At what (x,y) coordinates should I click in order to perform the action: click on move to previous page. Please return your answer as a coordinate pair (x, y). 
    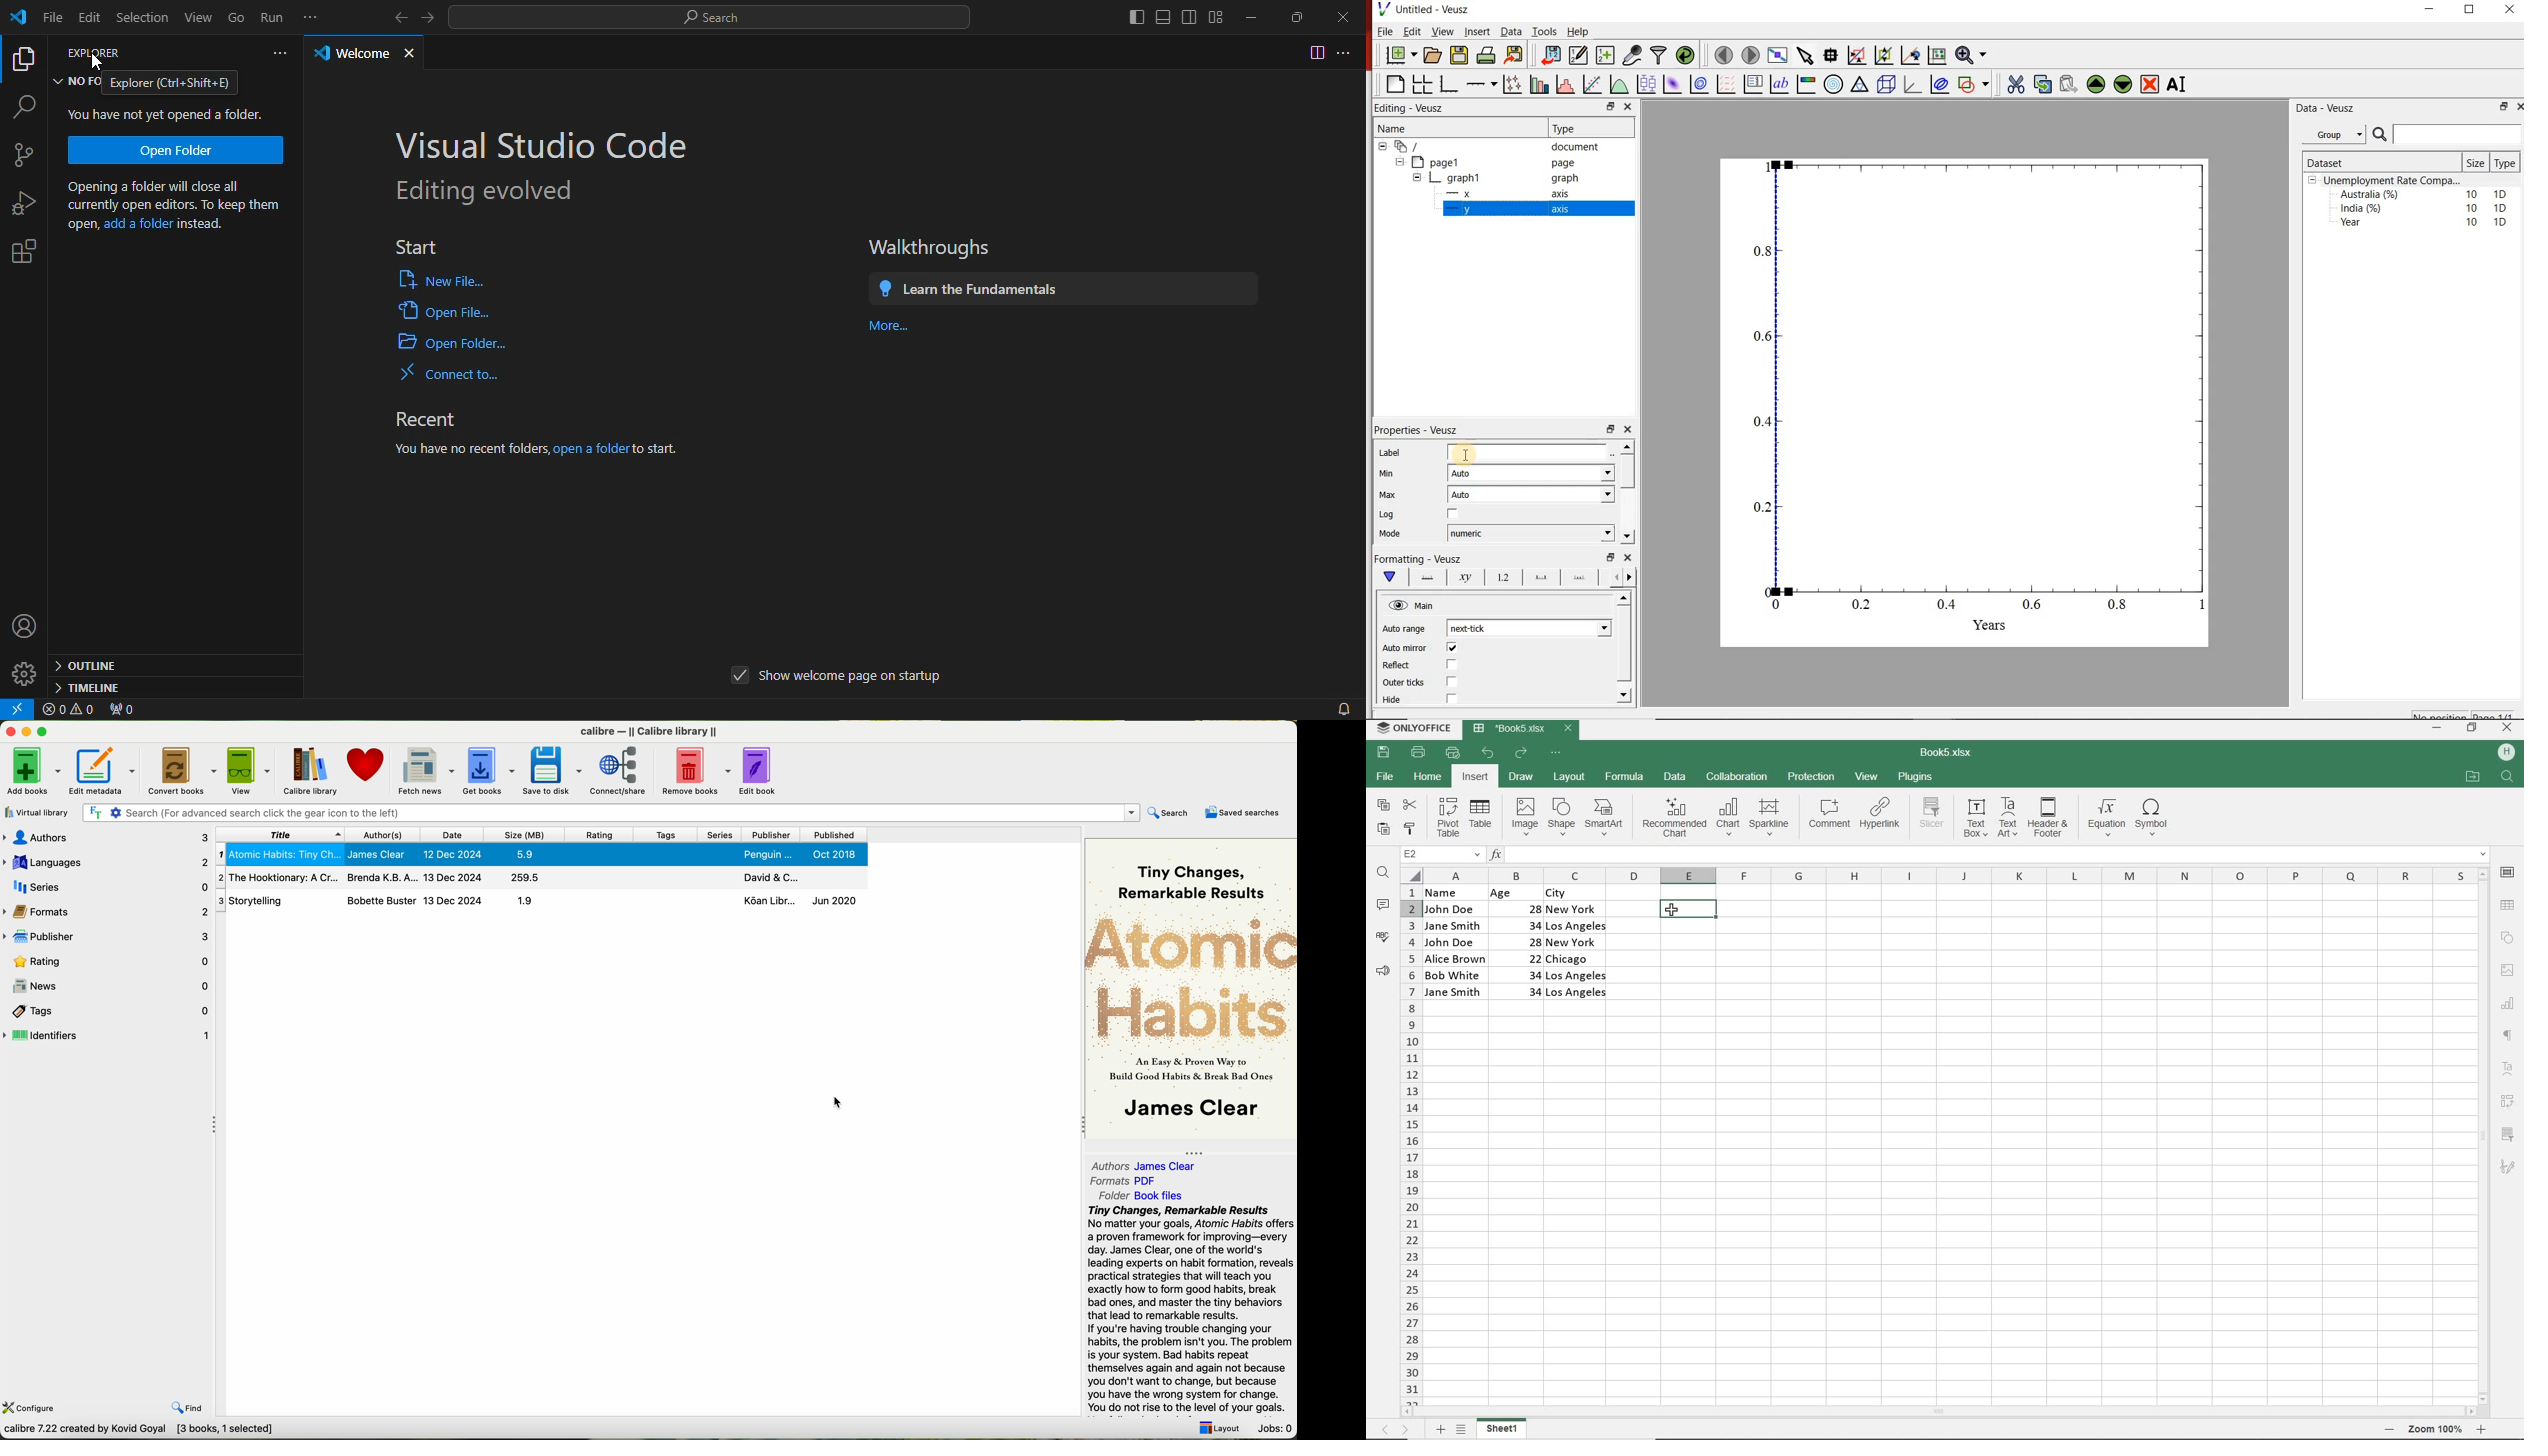
    Looking at the image, I should click on (1725, 54).